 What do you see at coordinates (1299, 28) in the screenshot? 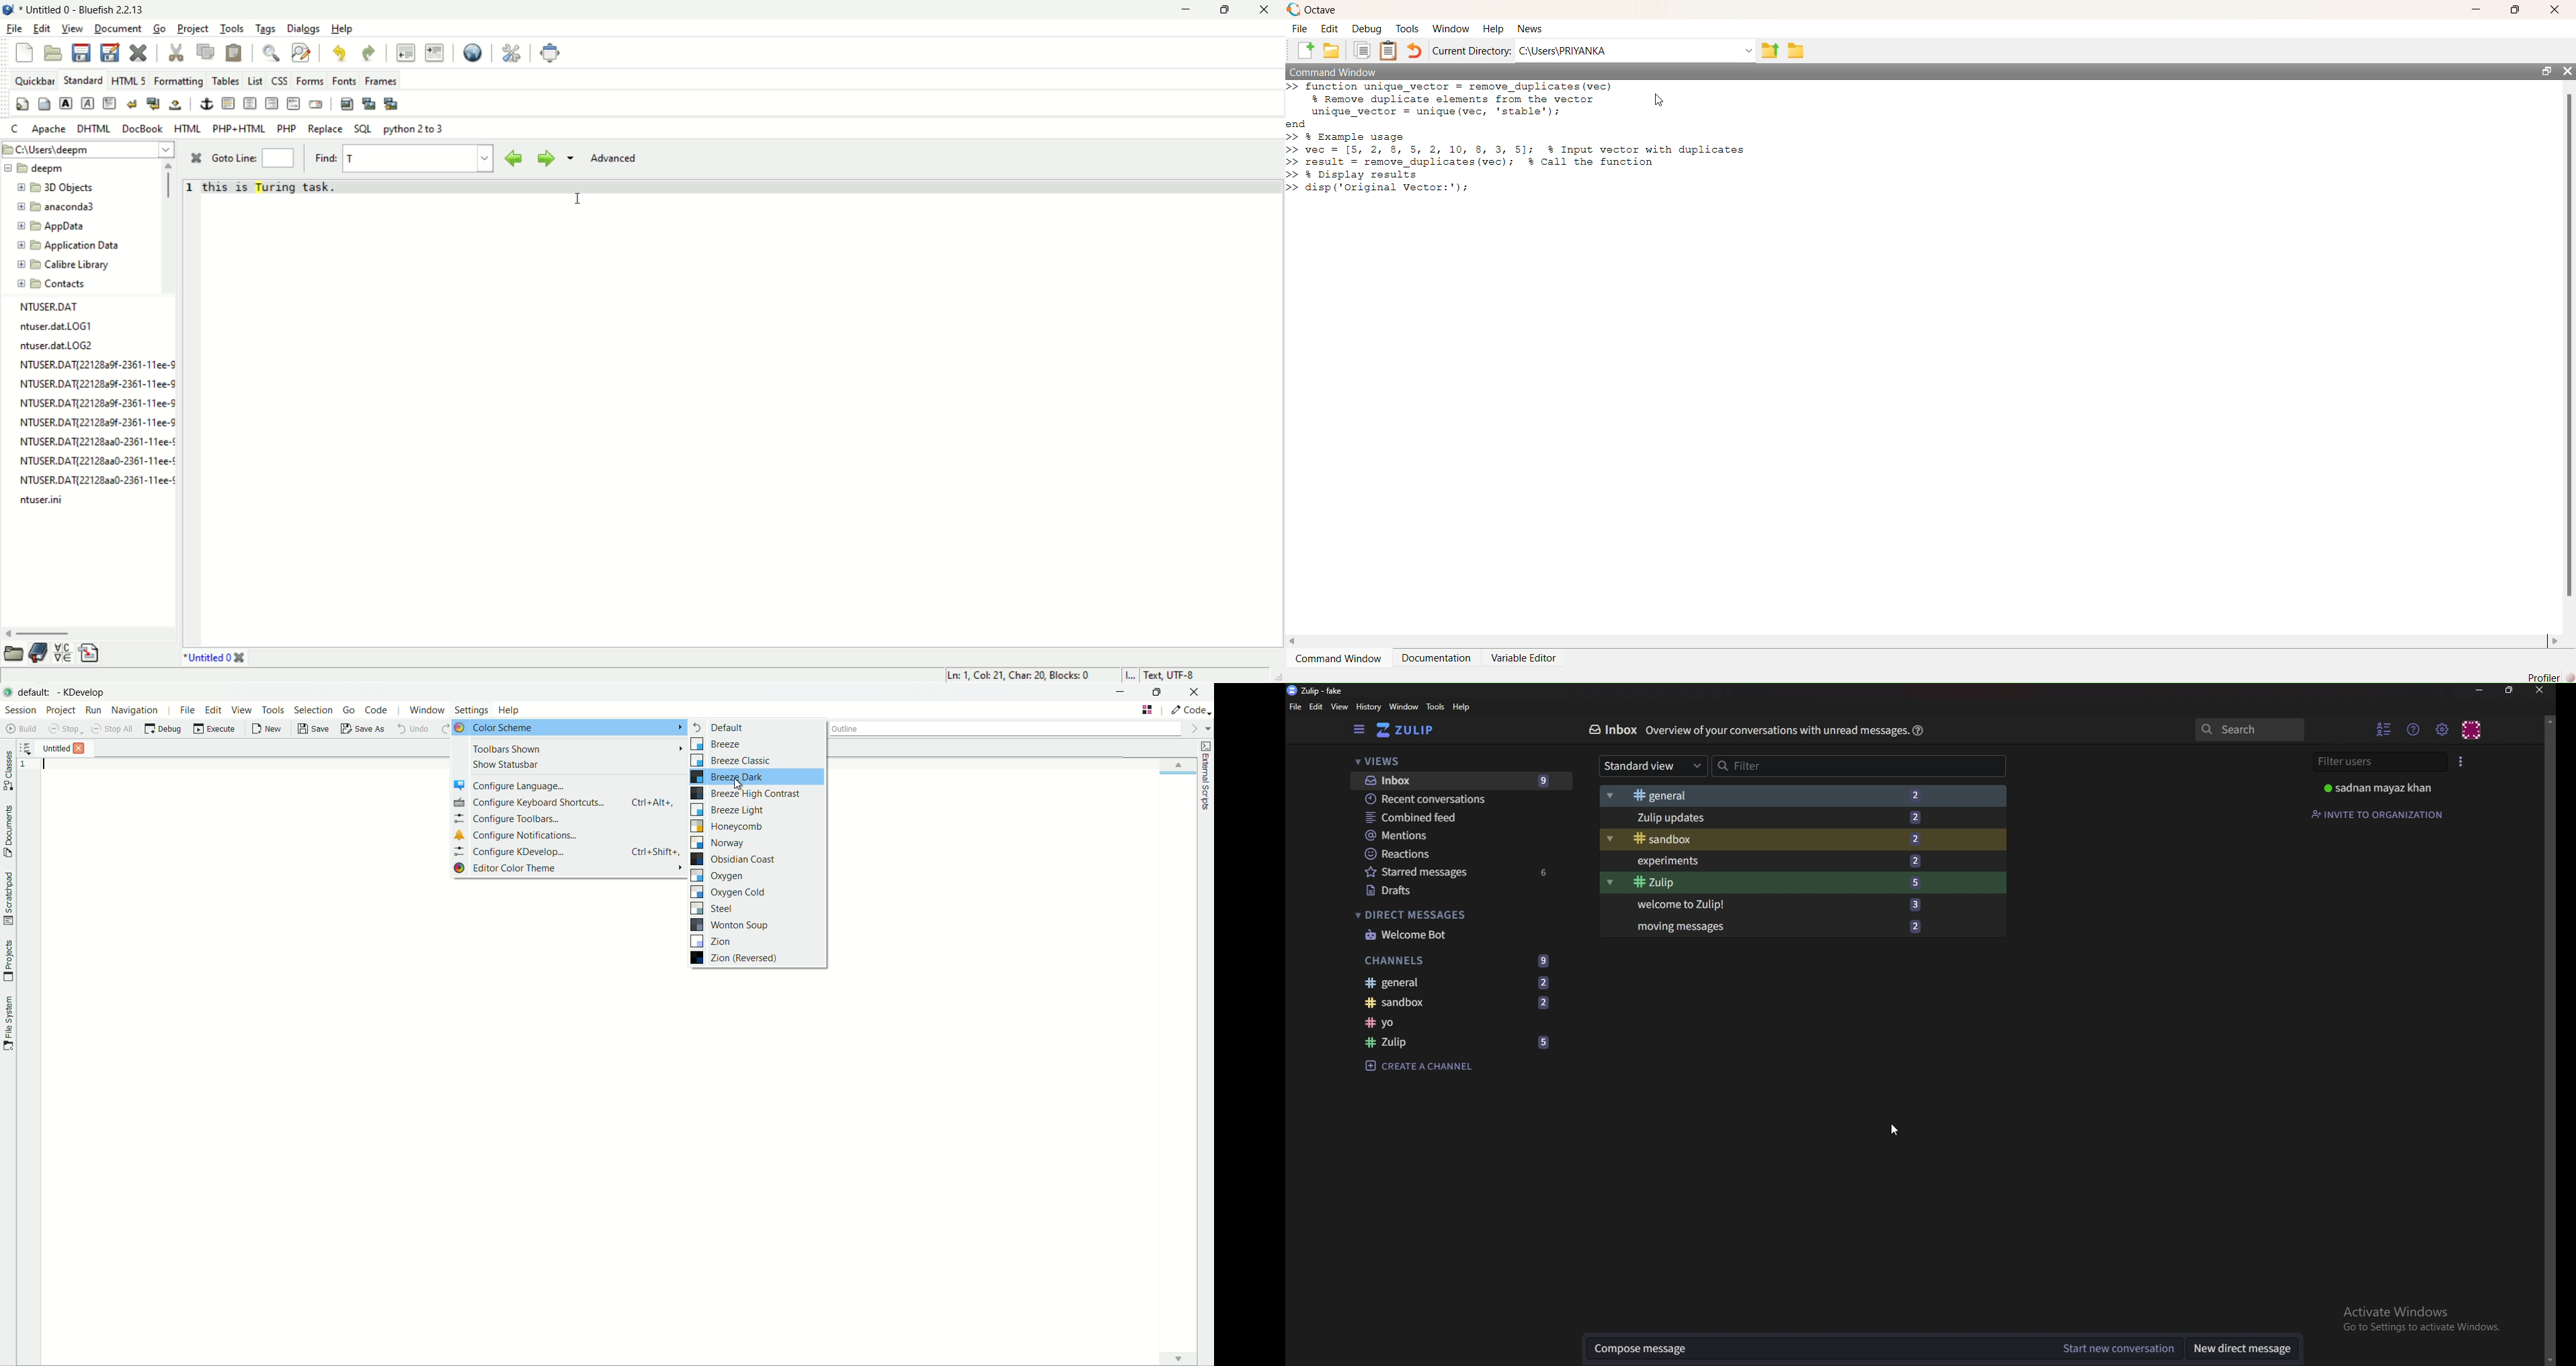
I see `file` at bounding box center [1299, 28].